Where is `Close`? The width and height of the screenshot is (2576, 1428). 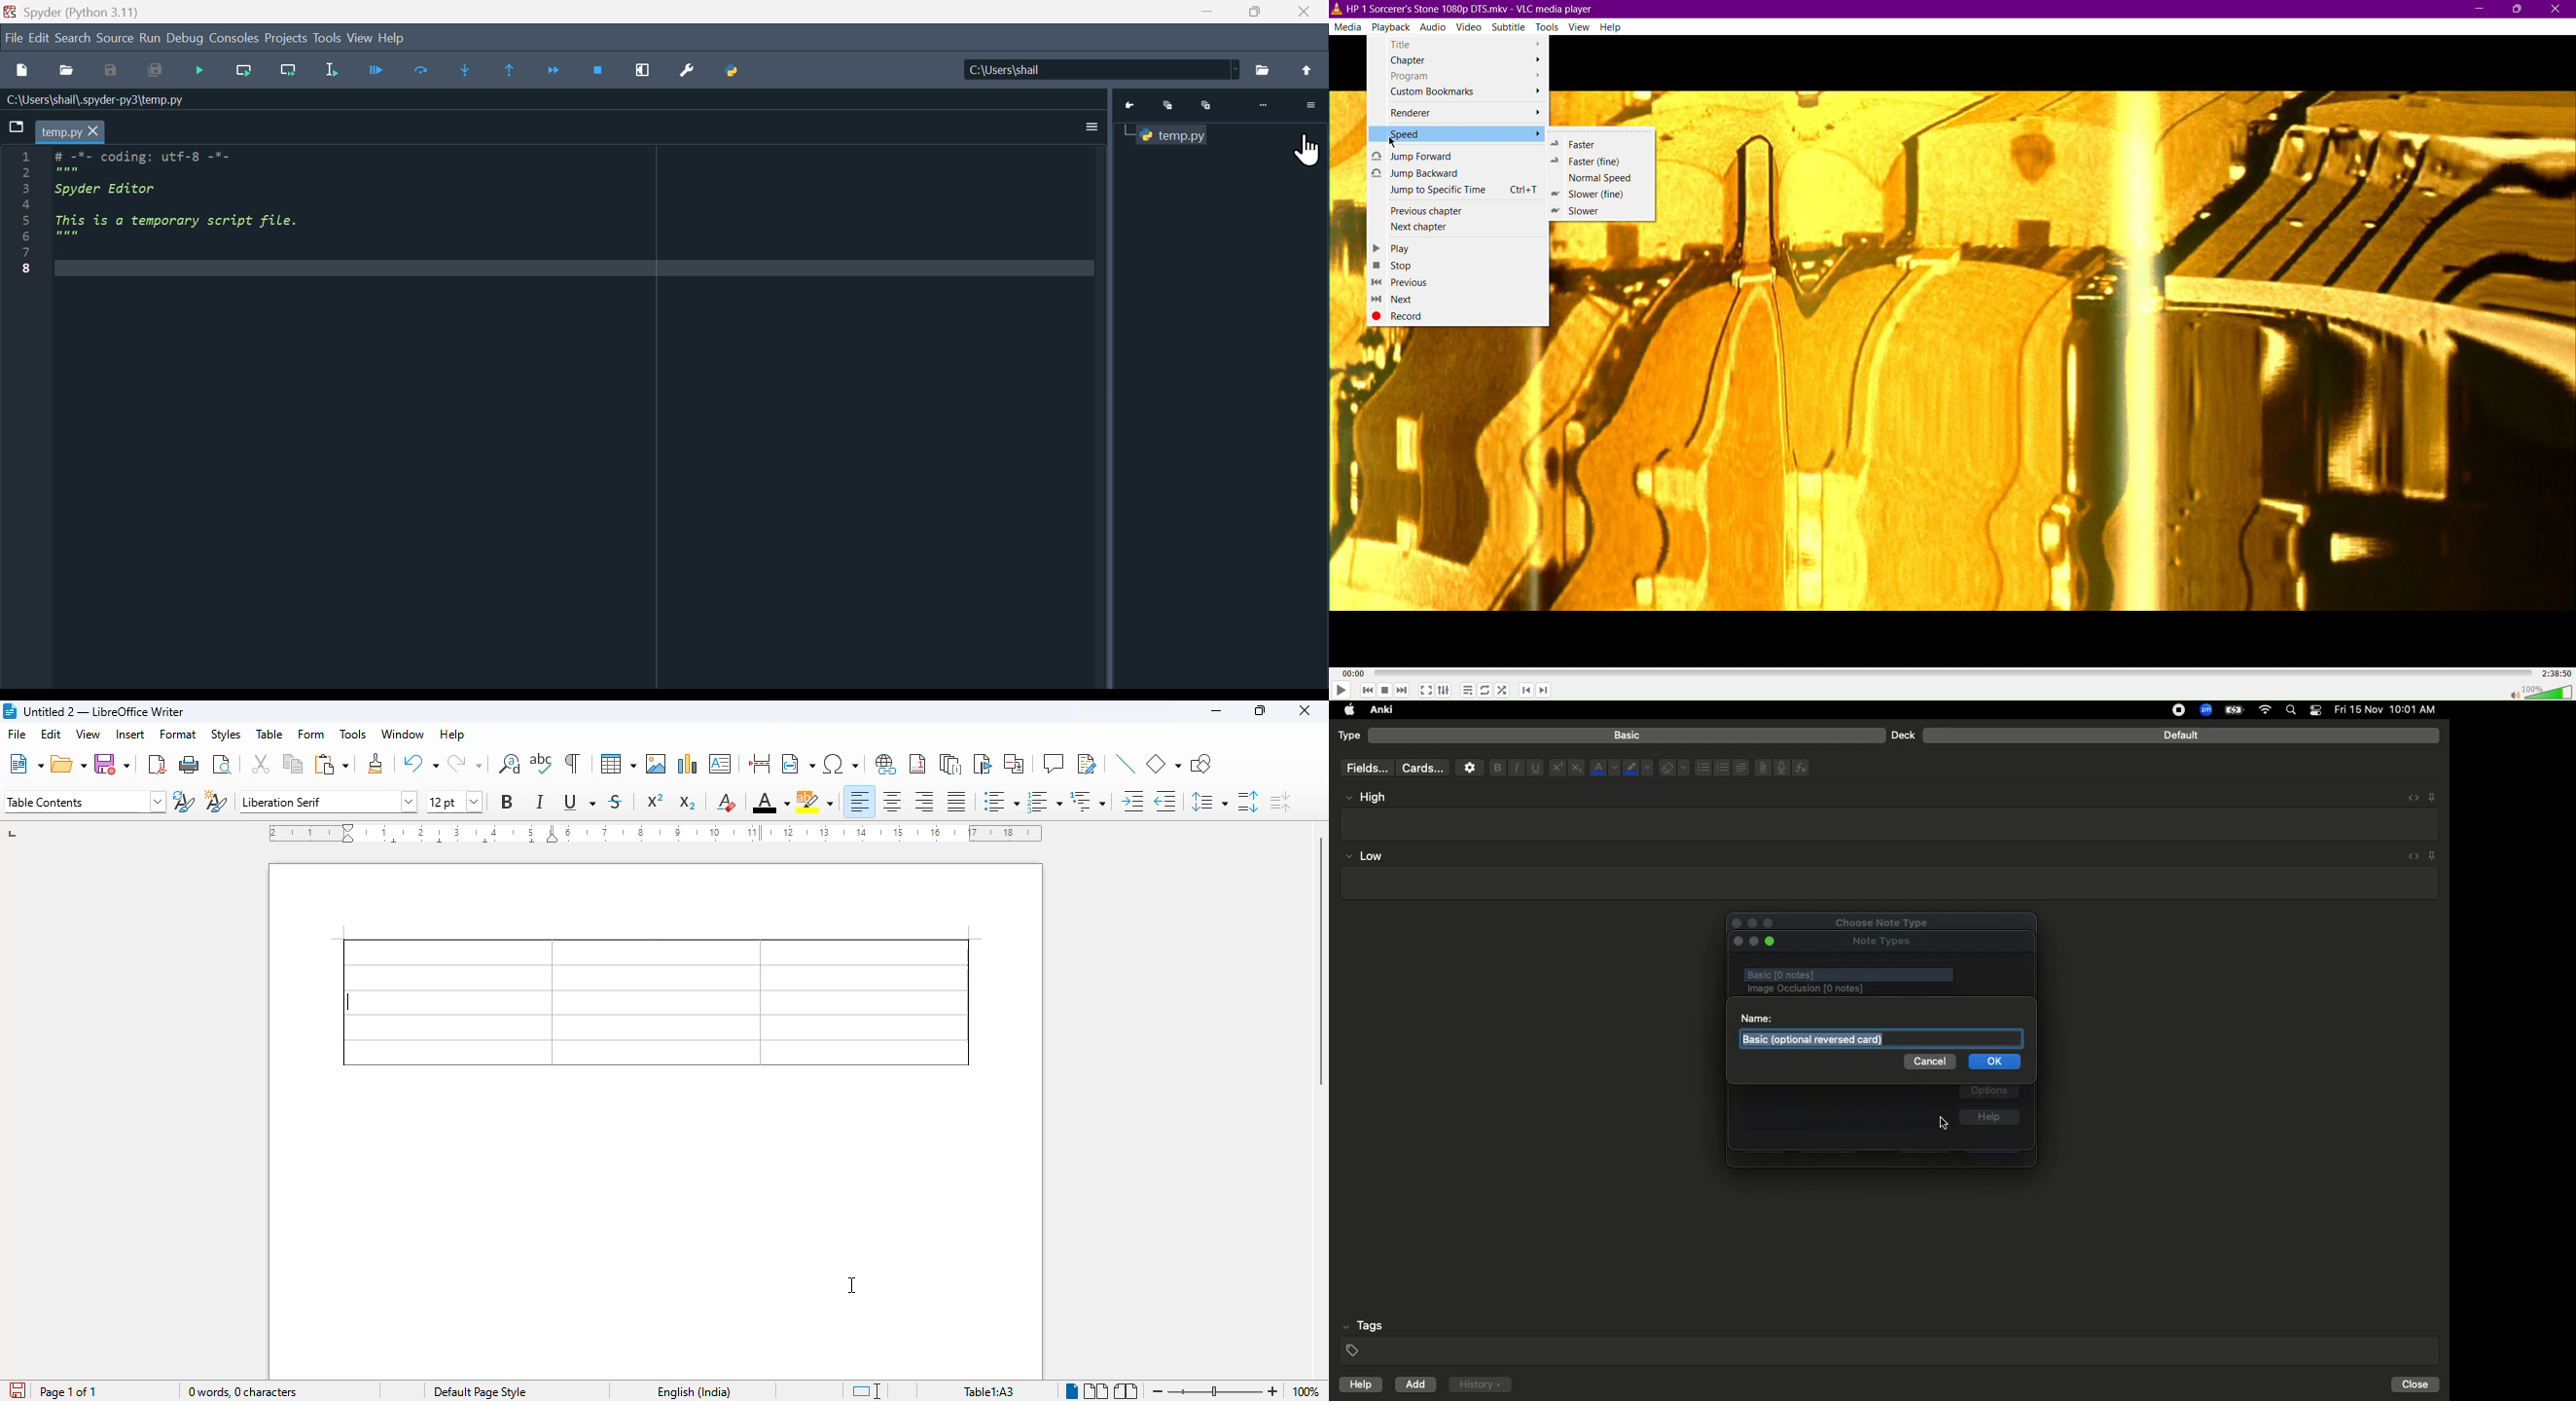 Close is located at coordinates (2418, 1385).